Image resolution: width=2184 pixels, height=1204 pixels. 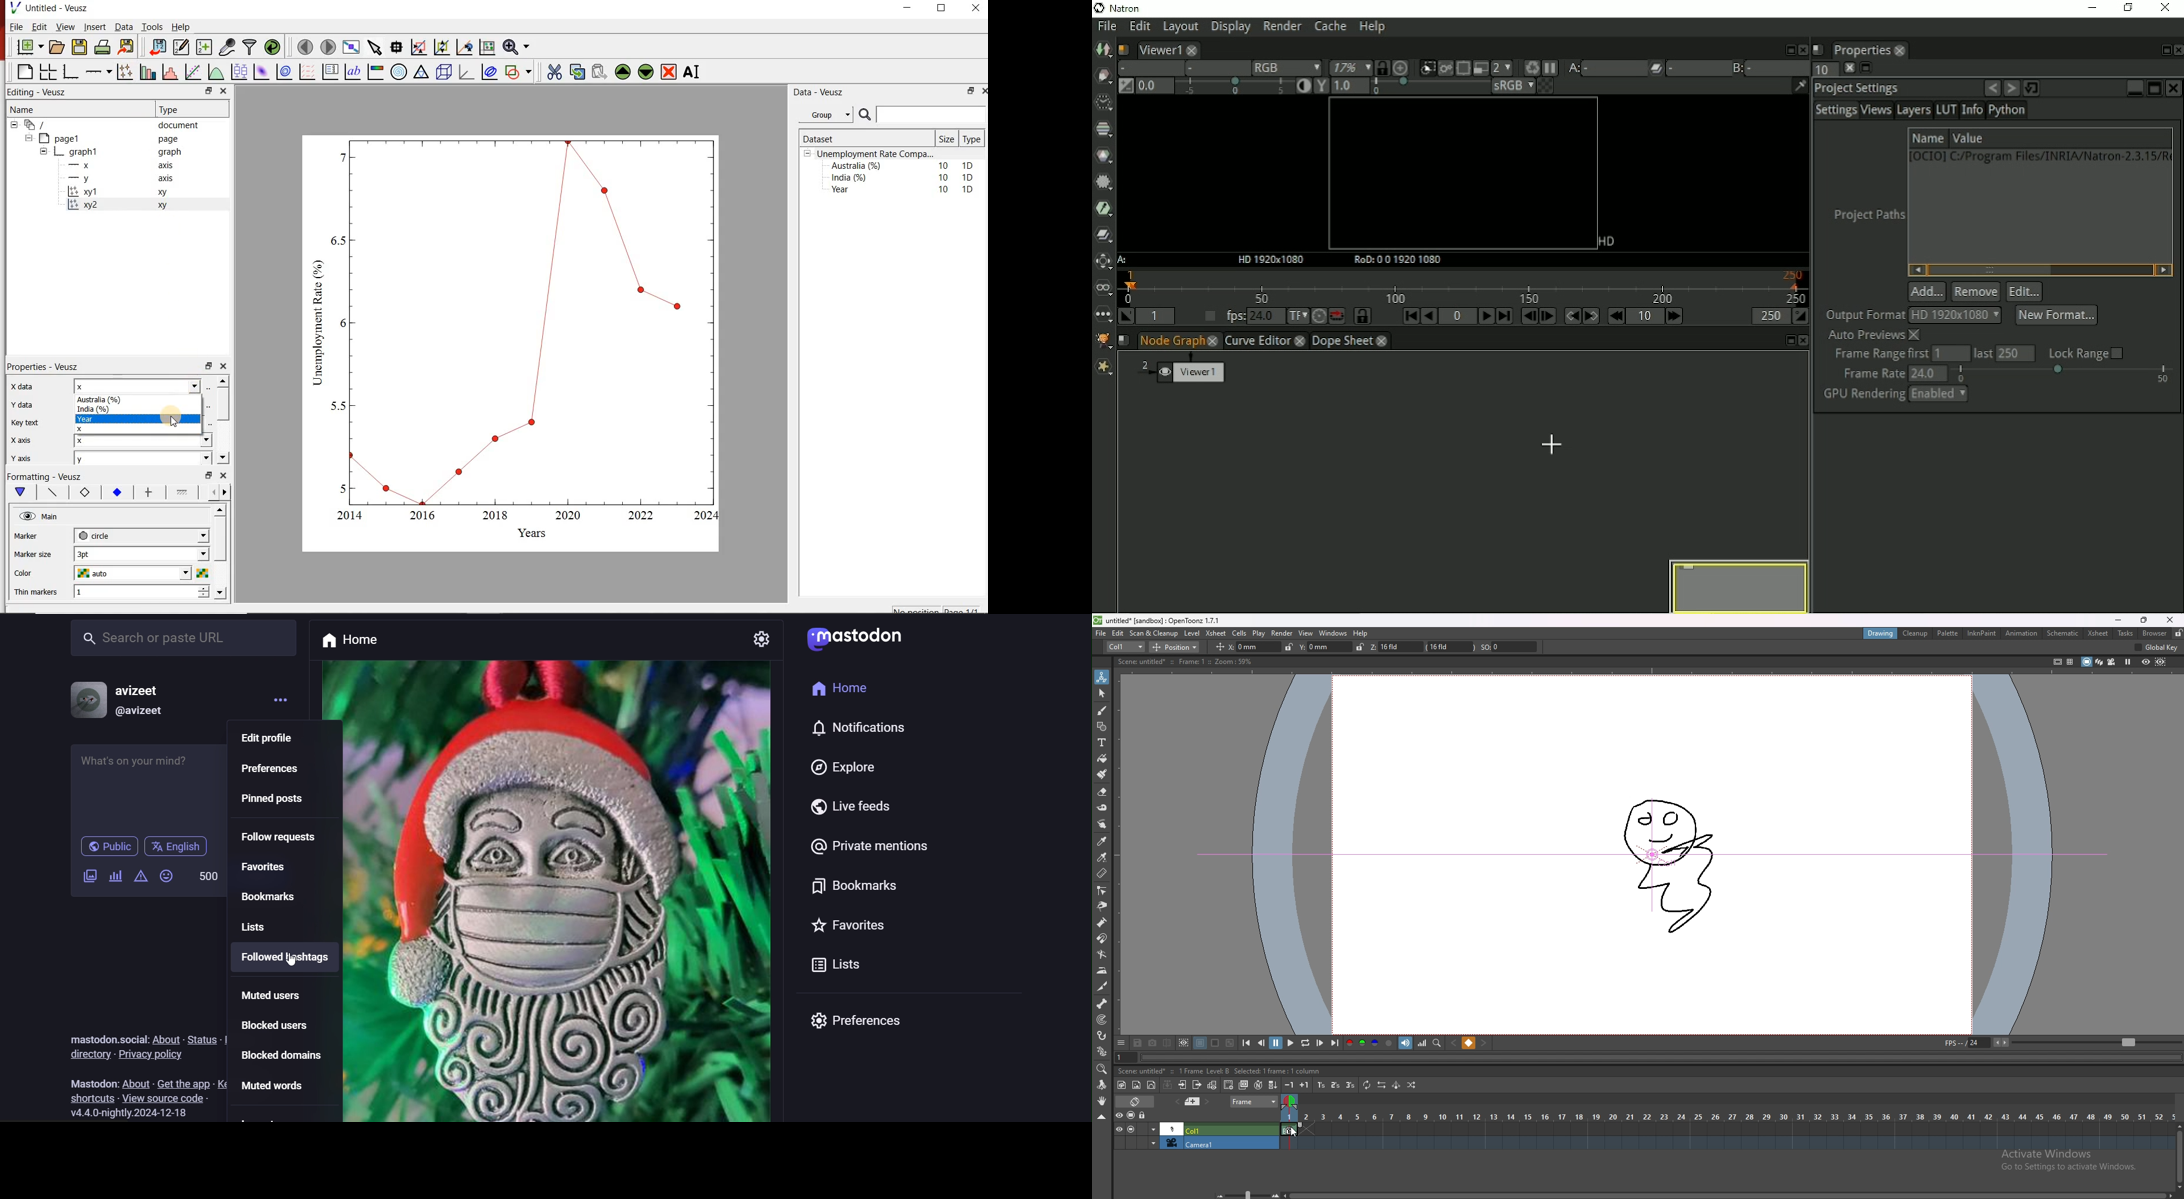 What do you see at coordinates (1102, 1070) in the screenshot?
I see `zoom` at bounding box center [1102, 1070].